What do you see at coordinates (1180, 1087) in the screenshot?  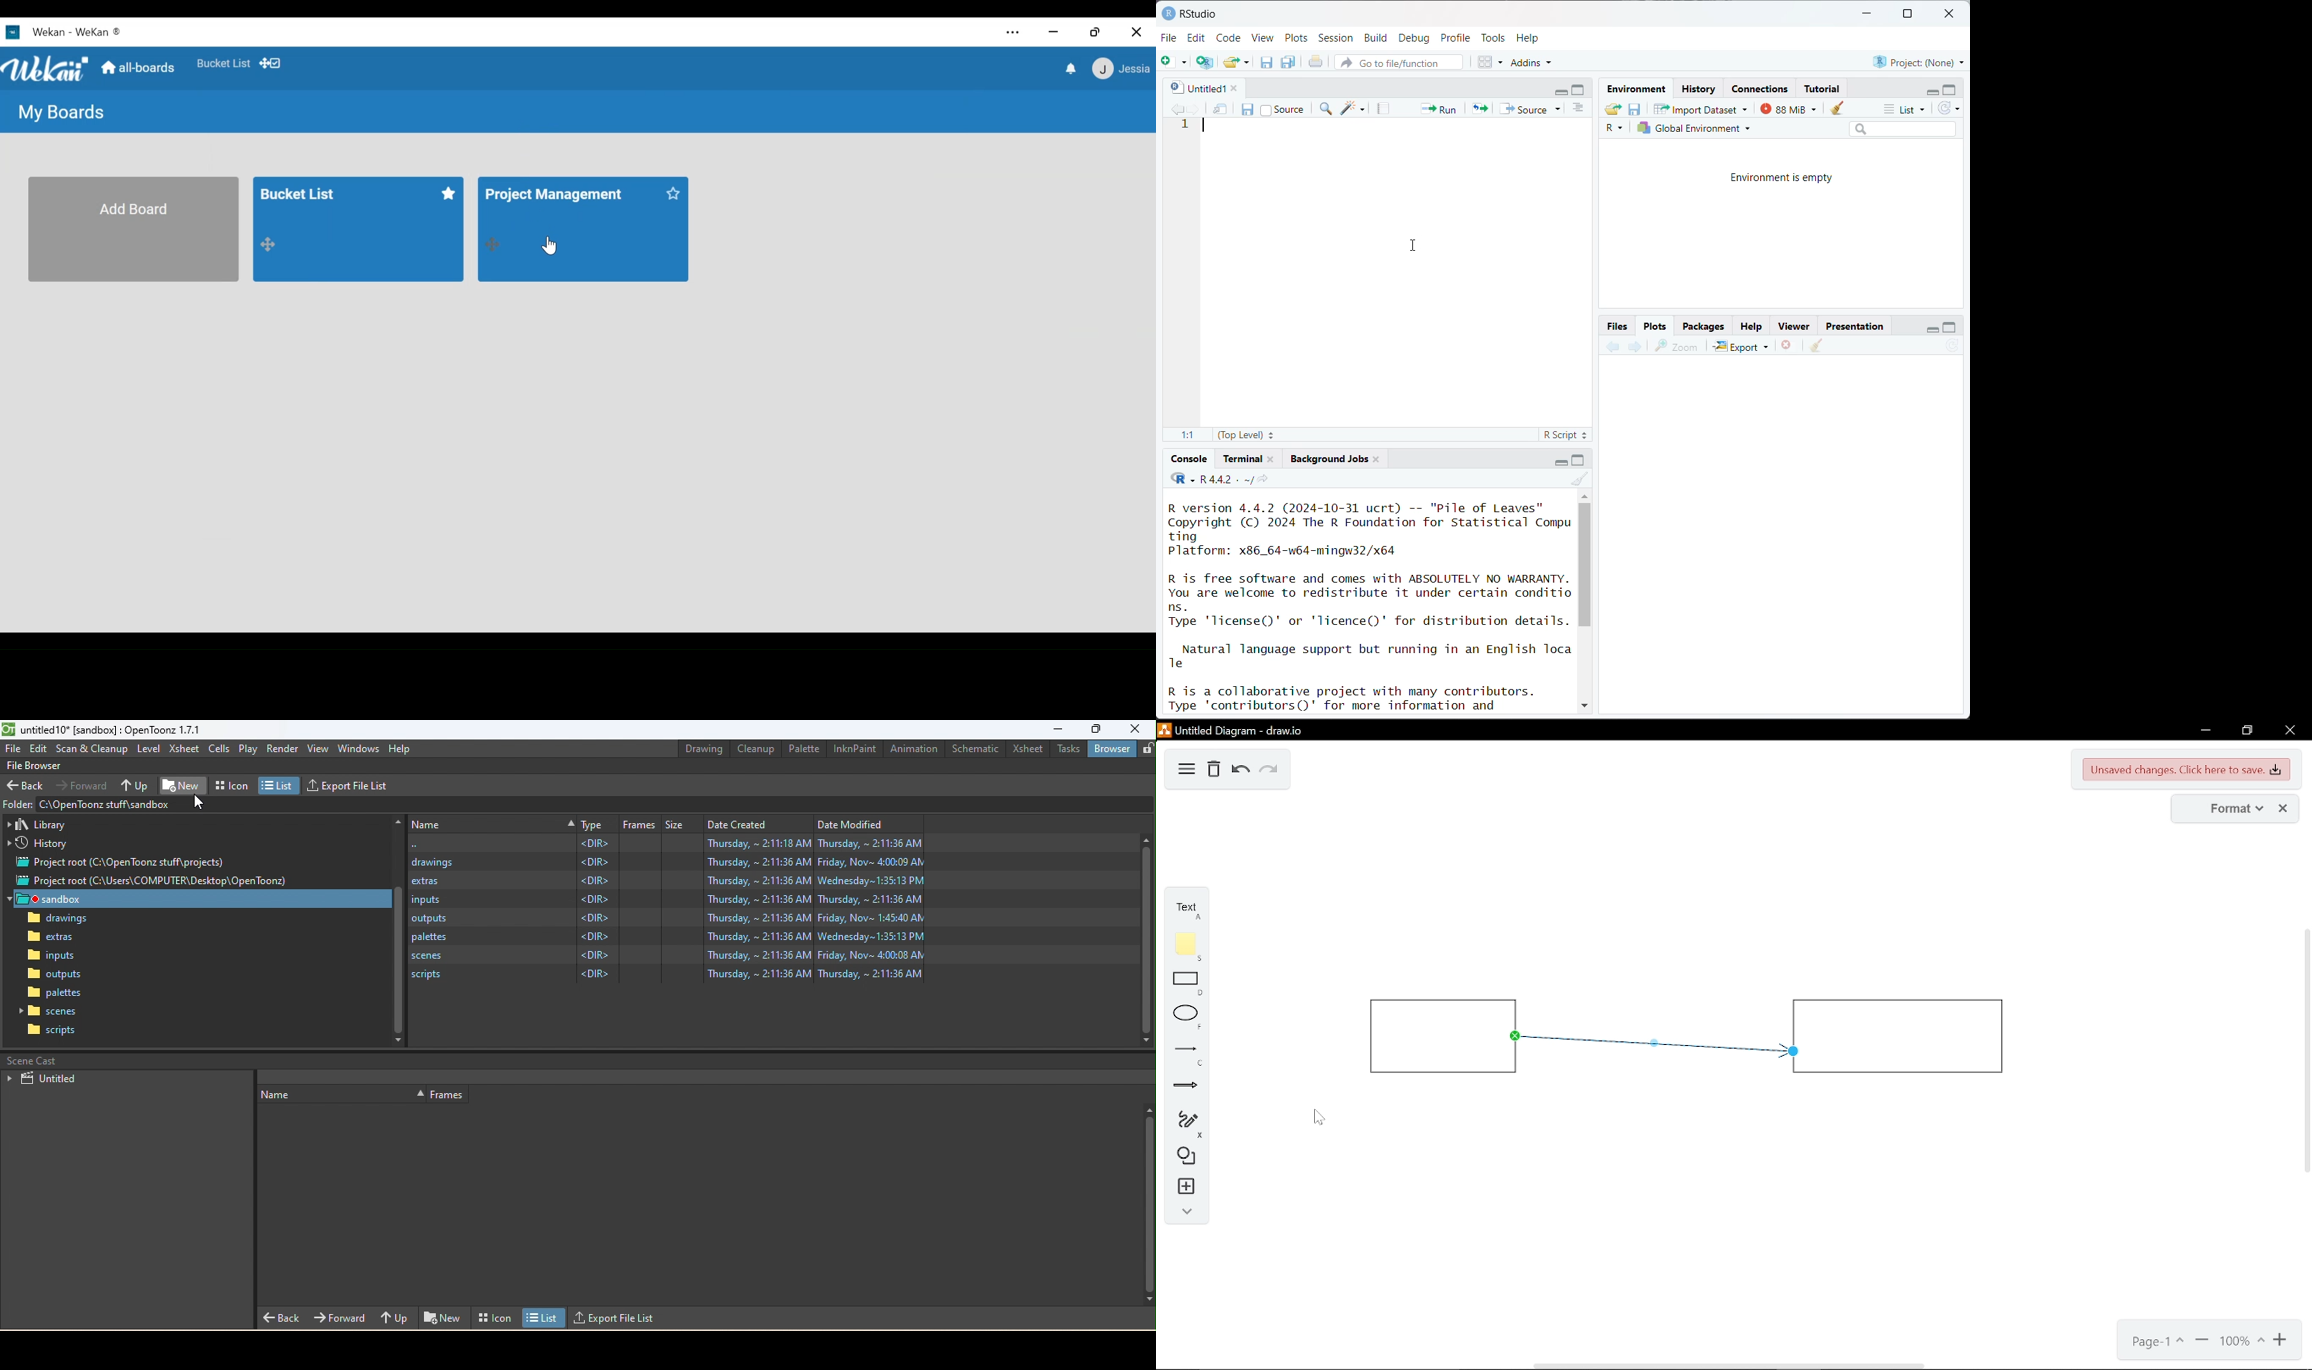 I see `arrows` at bounding box center [1180, 1087].